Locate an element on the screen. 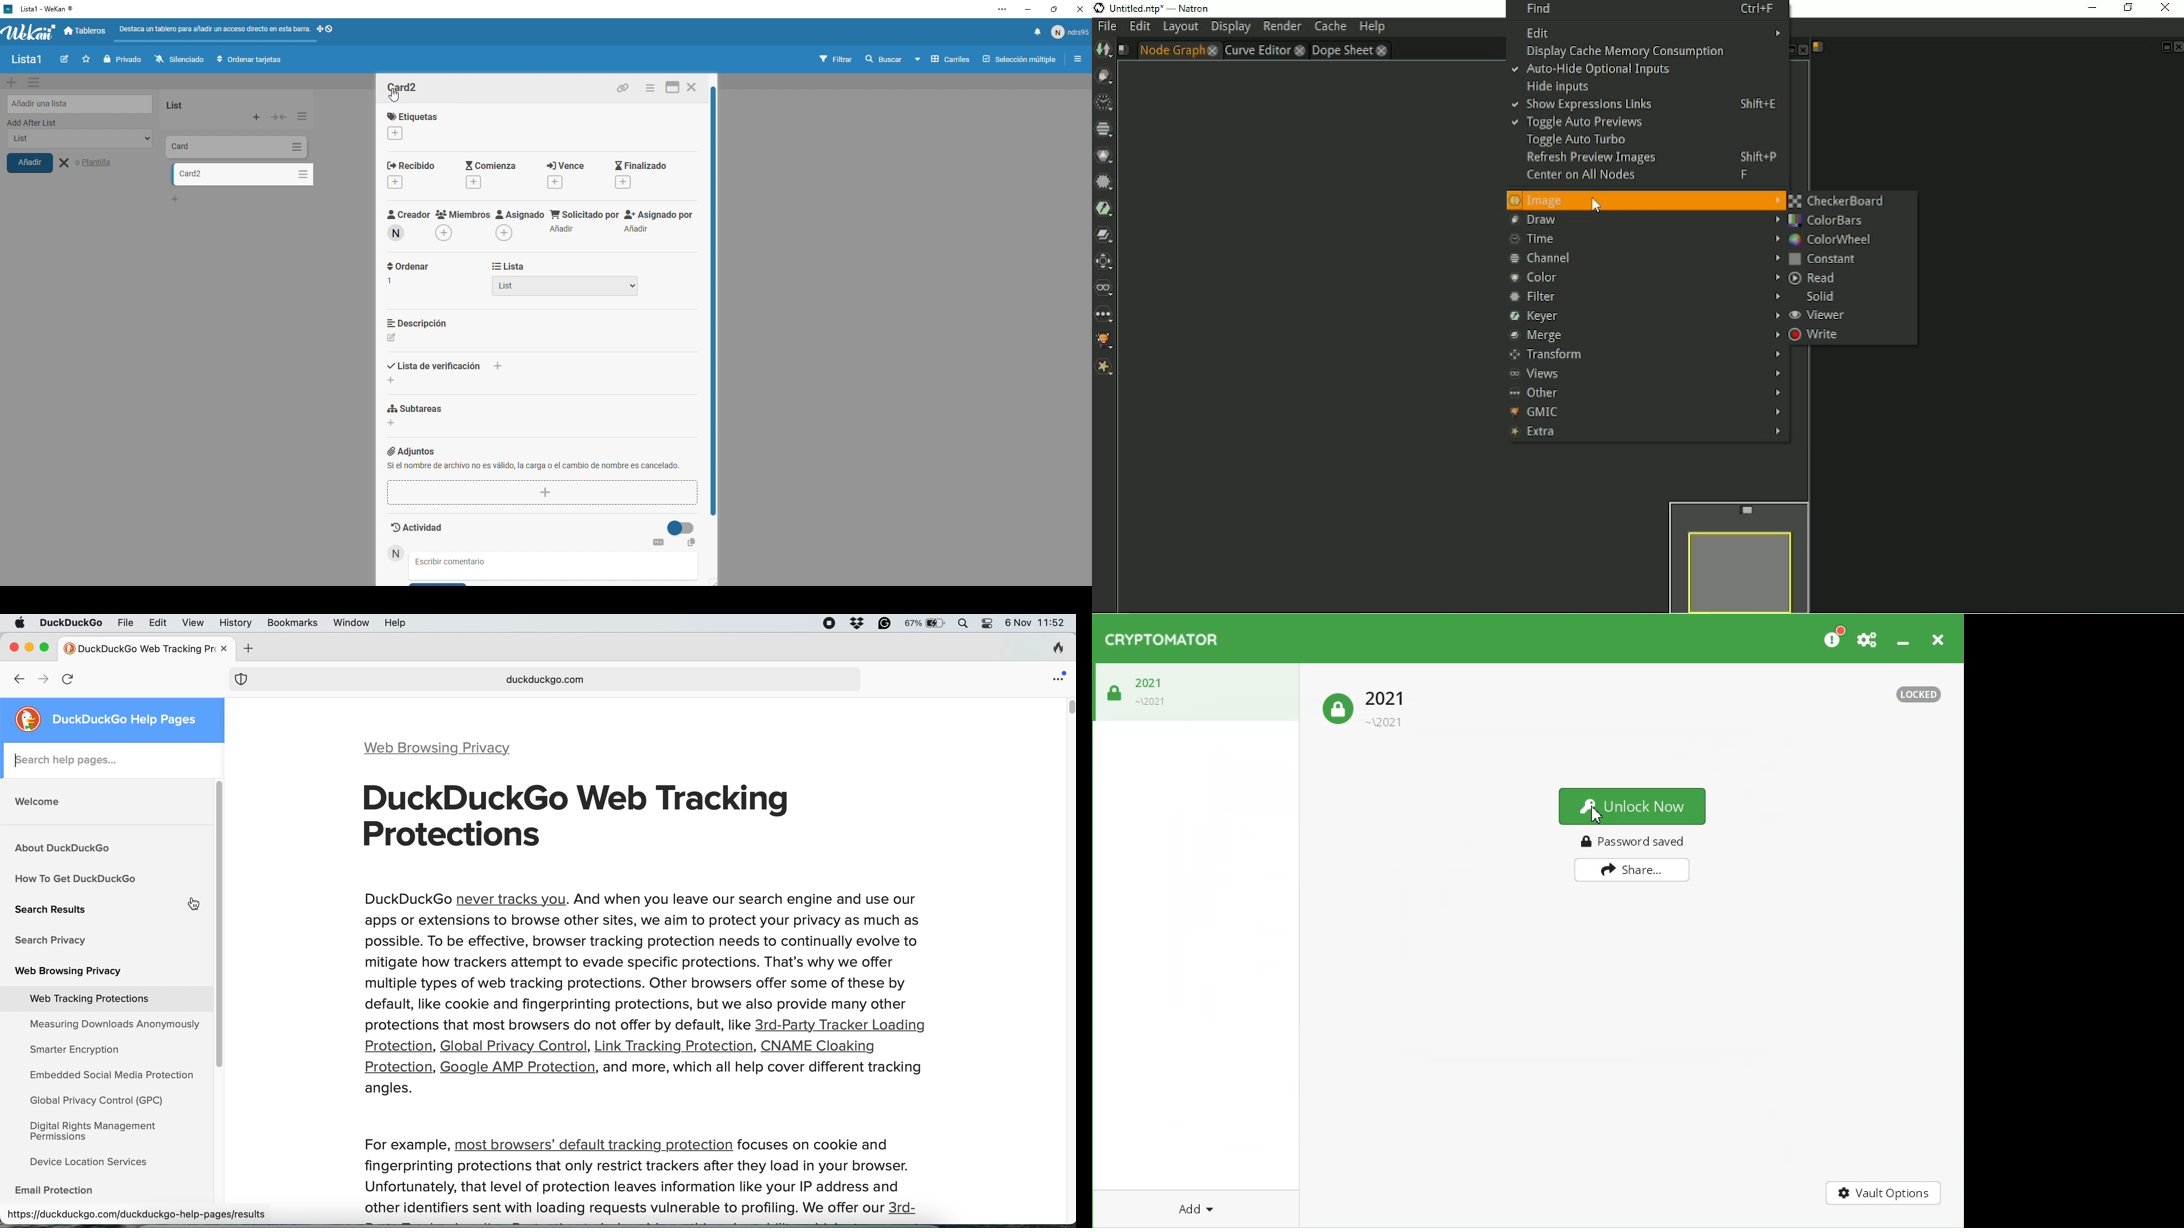 This screenshot has width=2184, height=1232. activities is located at coordinates (544, 532).